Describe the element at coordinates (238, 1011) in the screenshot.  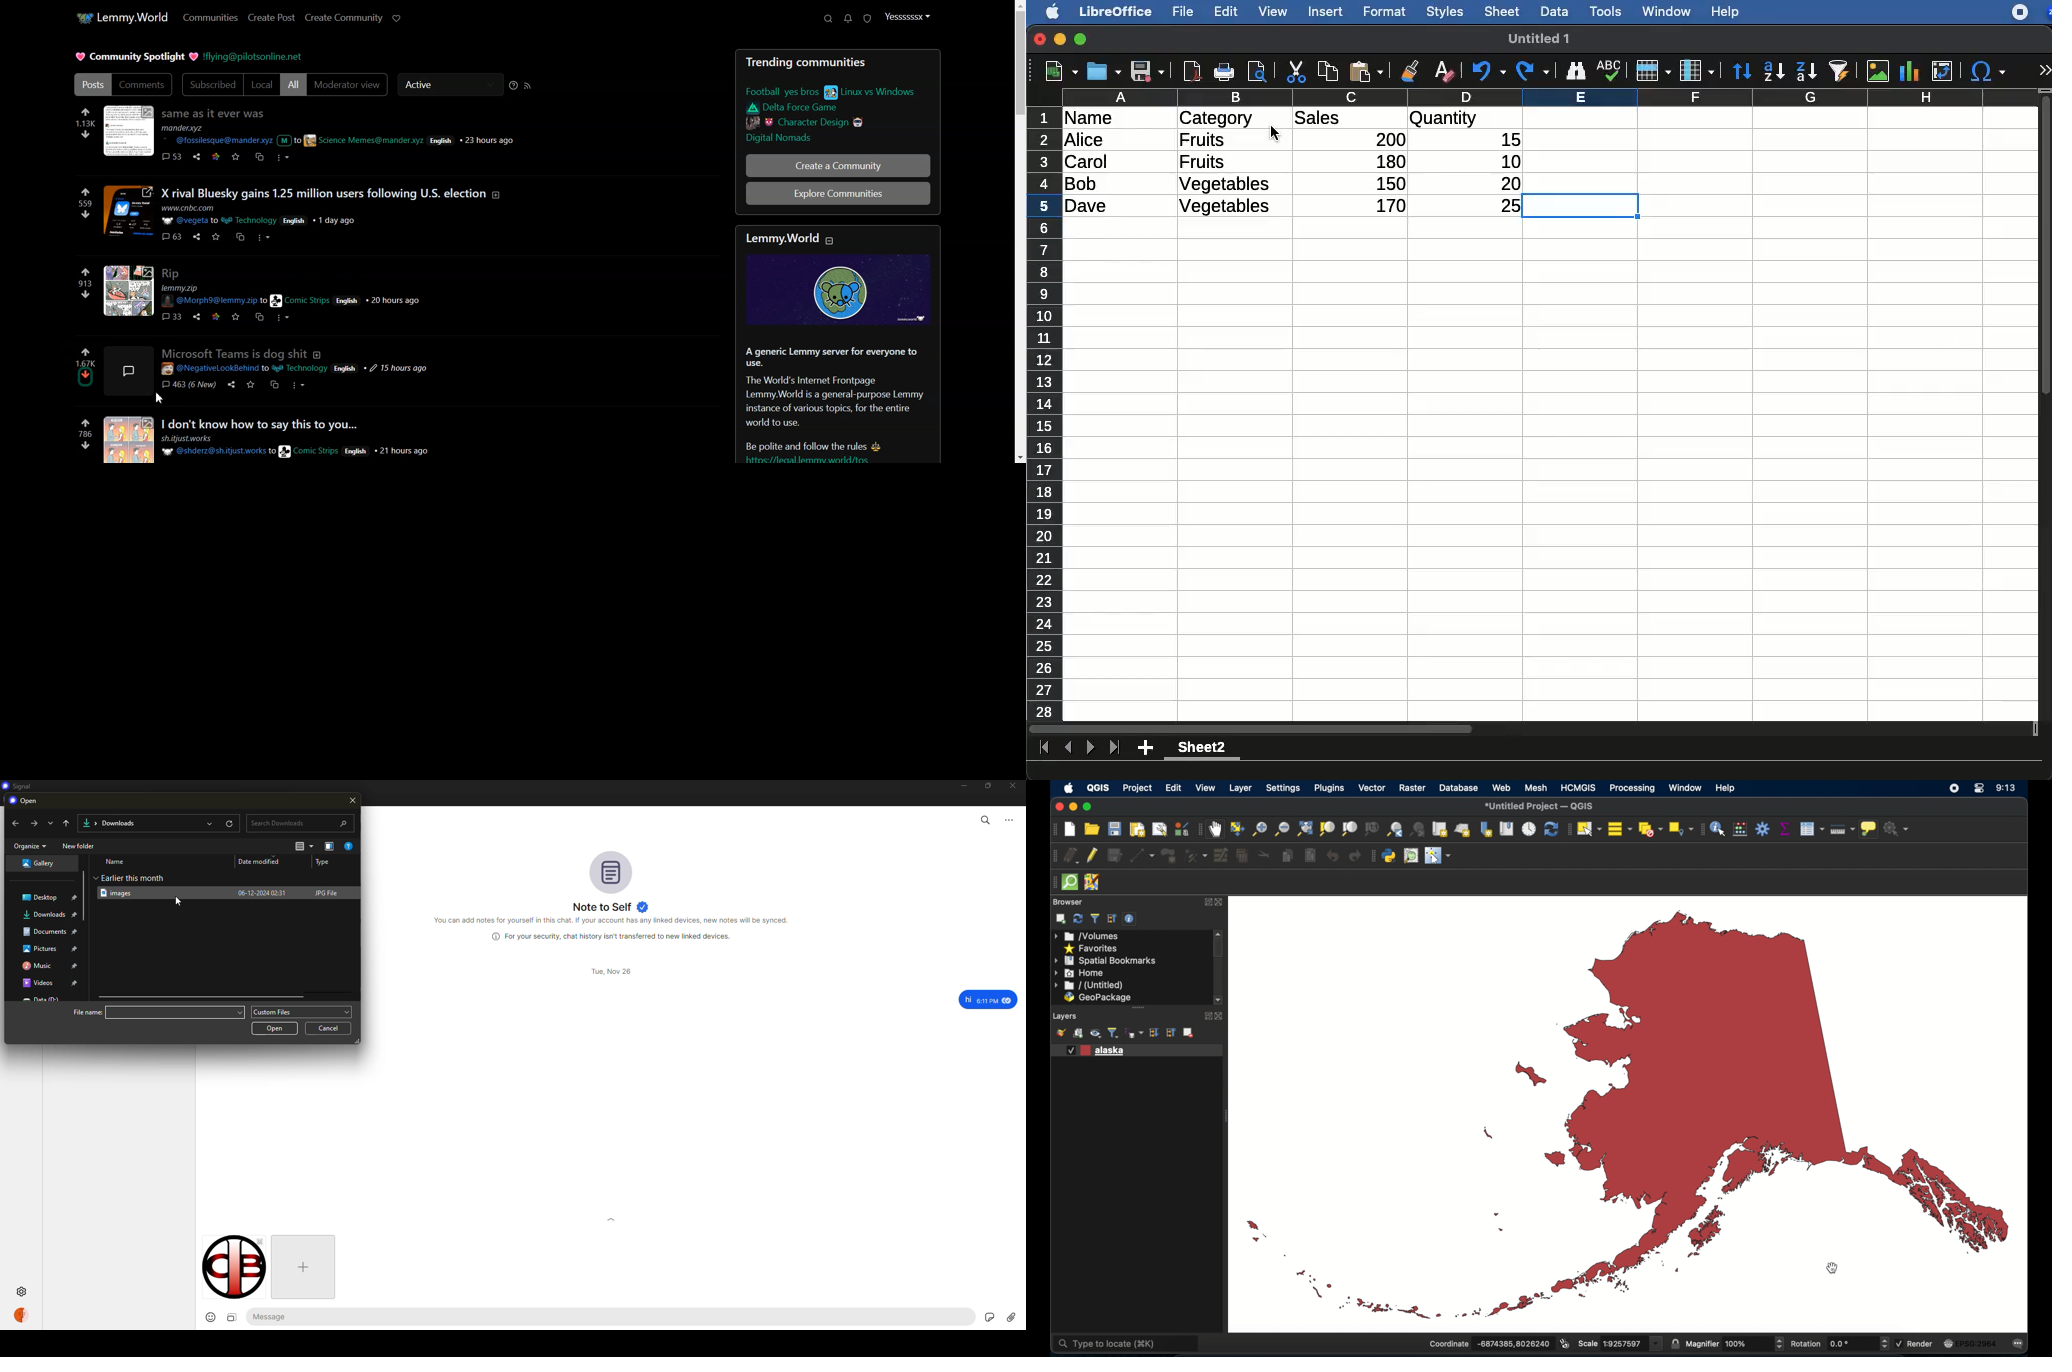
I see `drop down` at that location.